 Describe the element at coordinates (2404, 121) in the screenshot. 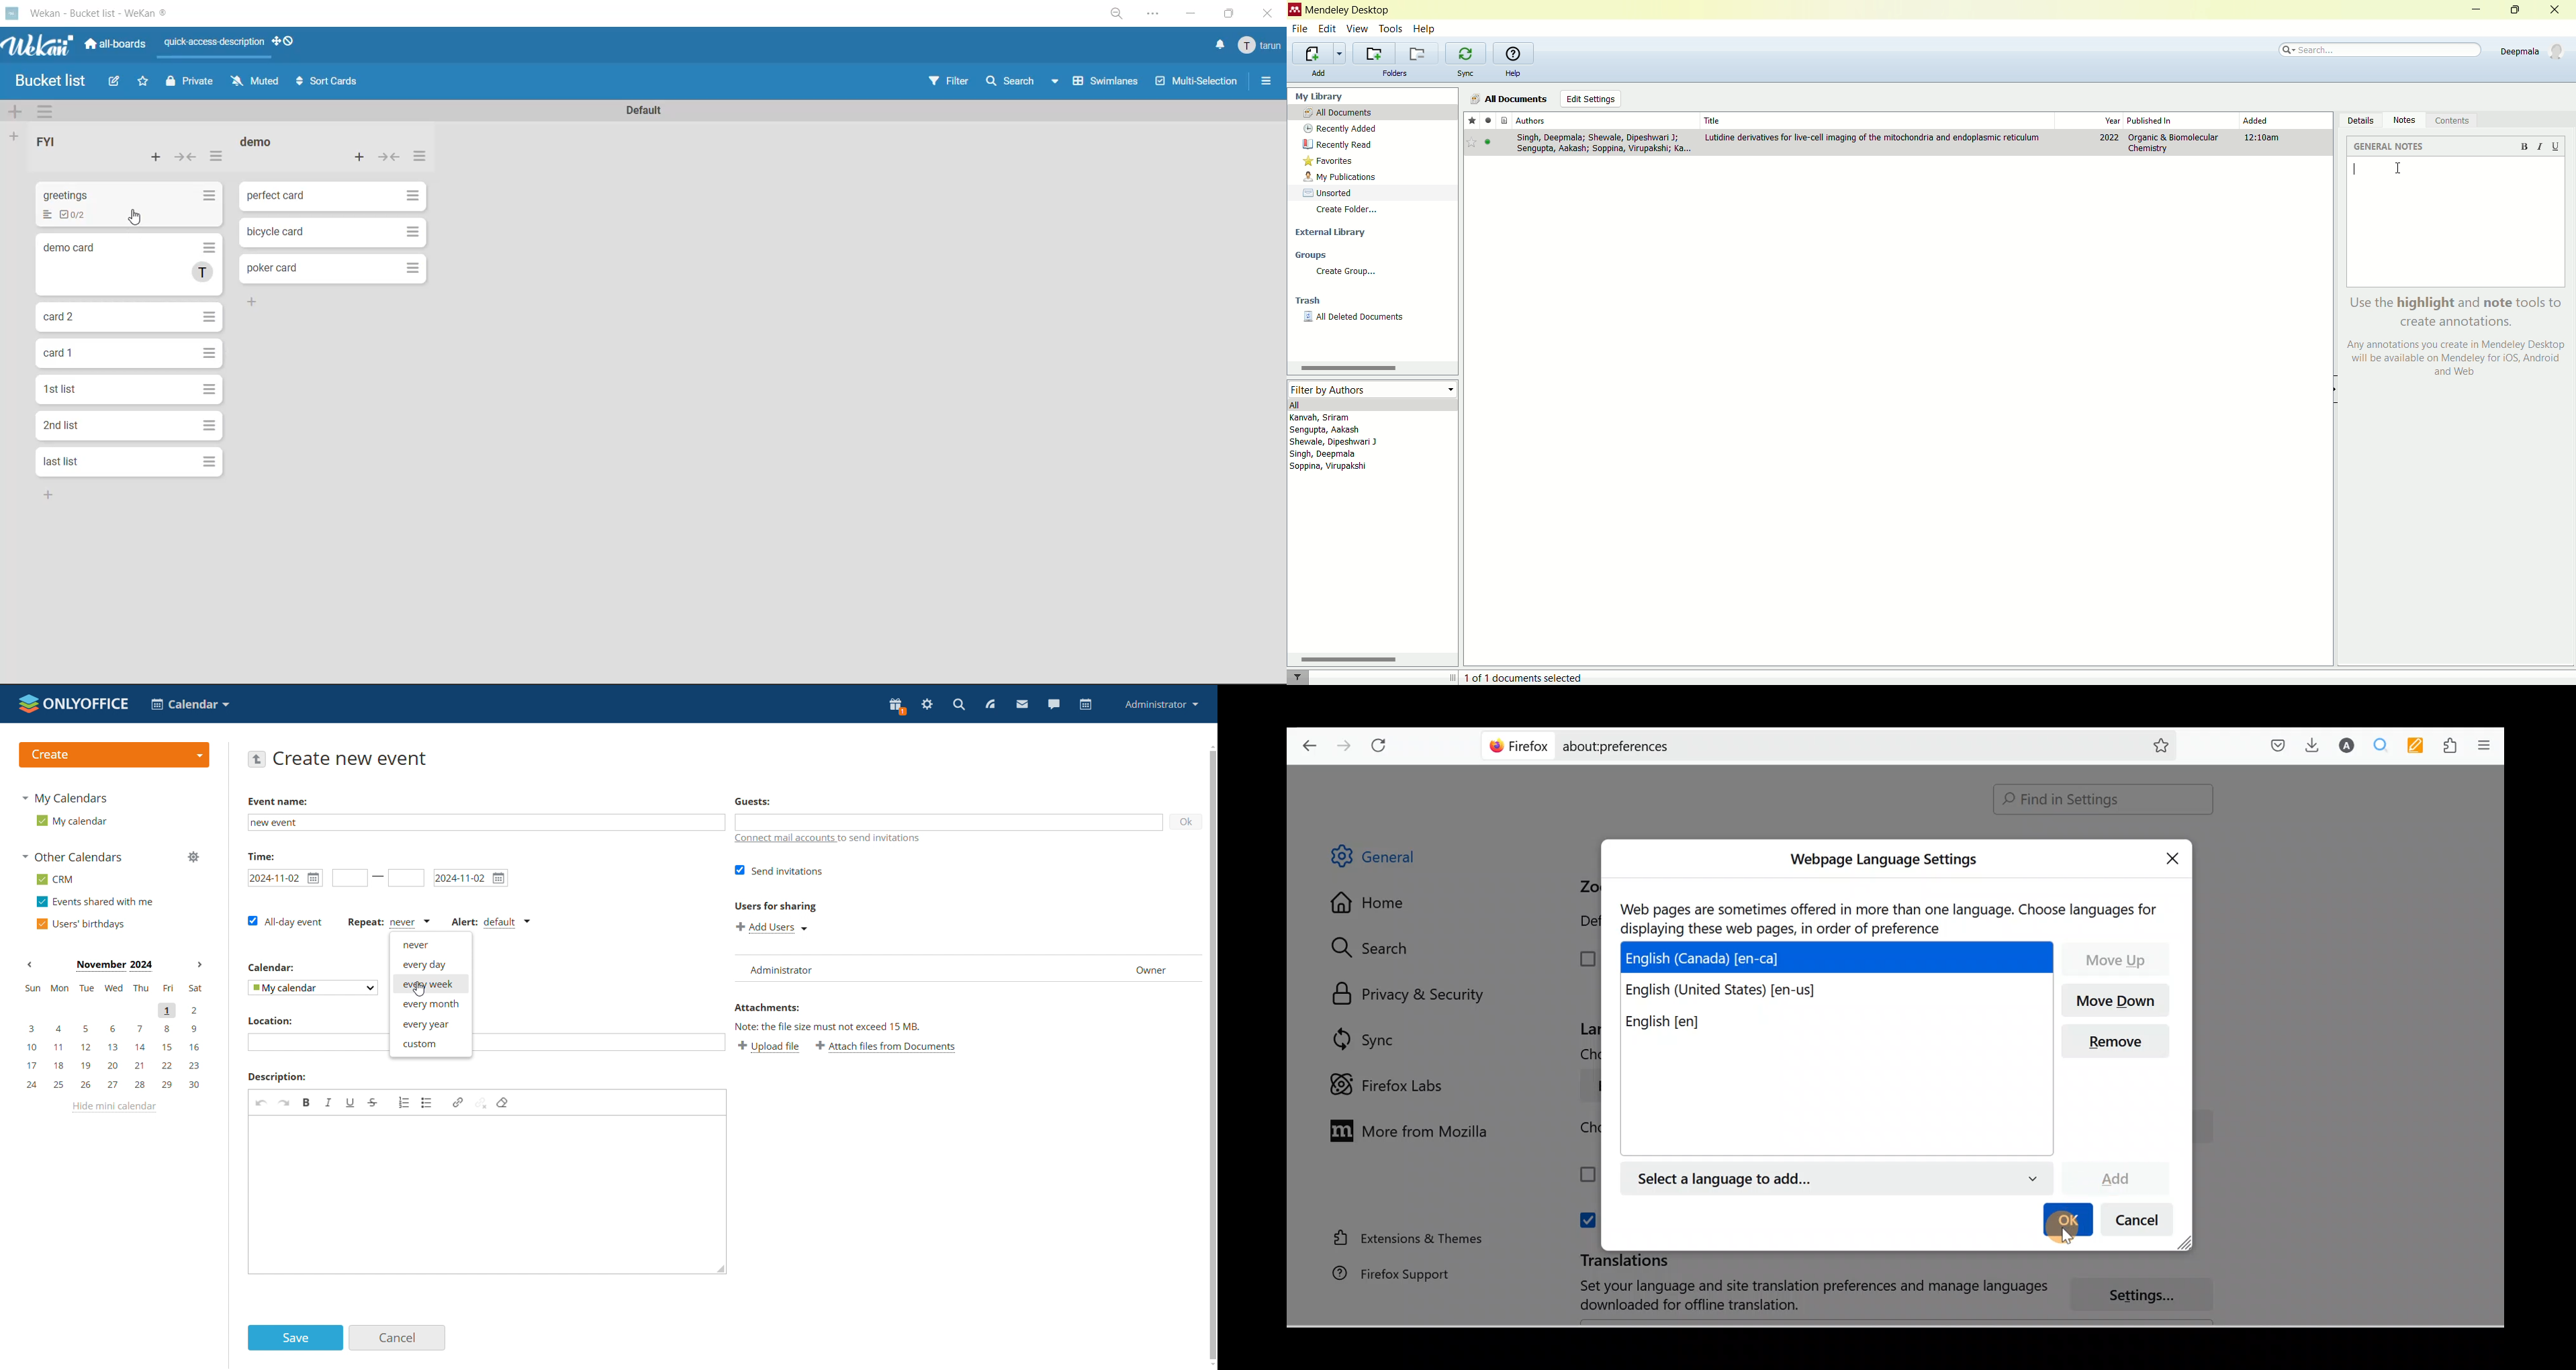

I see `notes` at that location.